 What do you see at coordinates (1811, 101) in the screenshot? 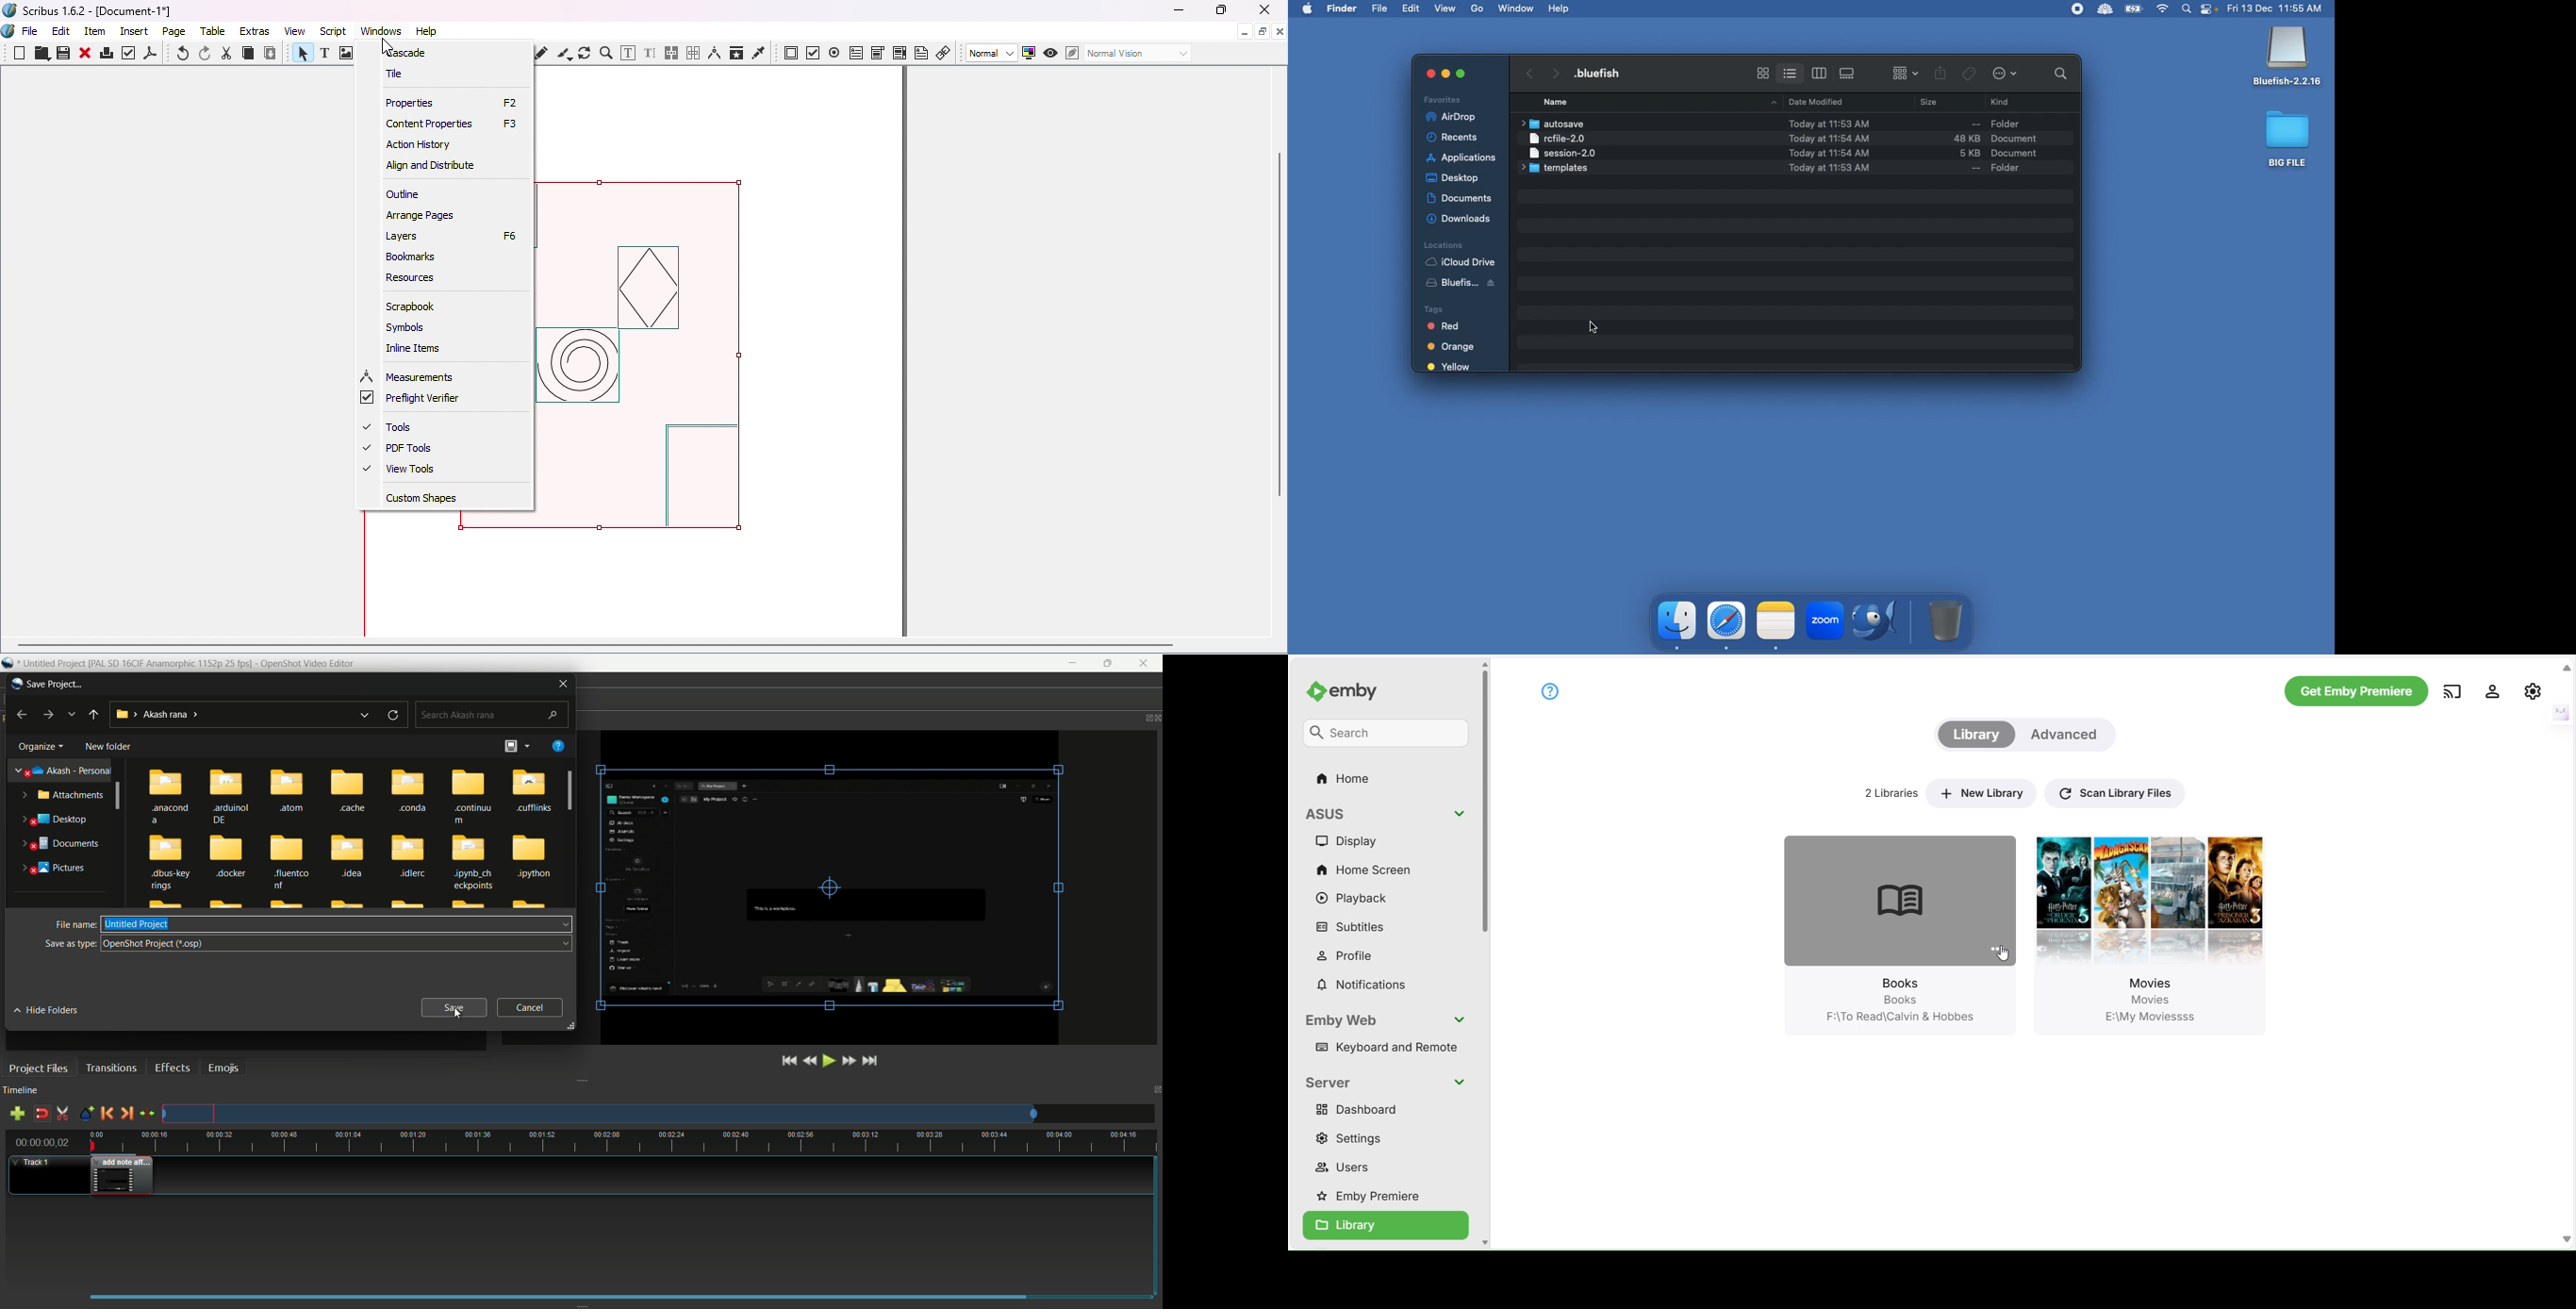
I see `date modified` at bounding box center [1811, 101].